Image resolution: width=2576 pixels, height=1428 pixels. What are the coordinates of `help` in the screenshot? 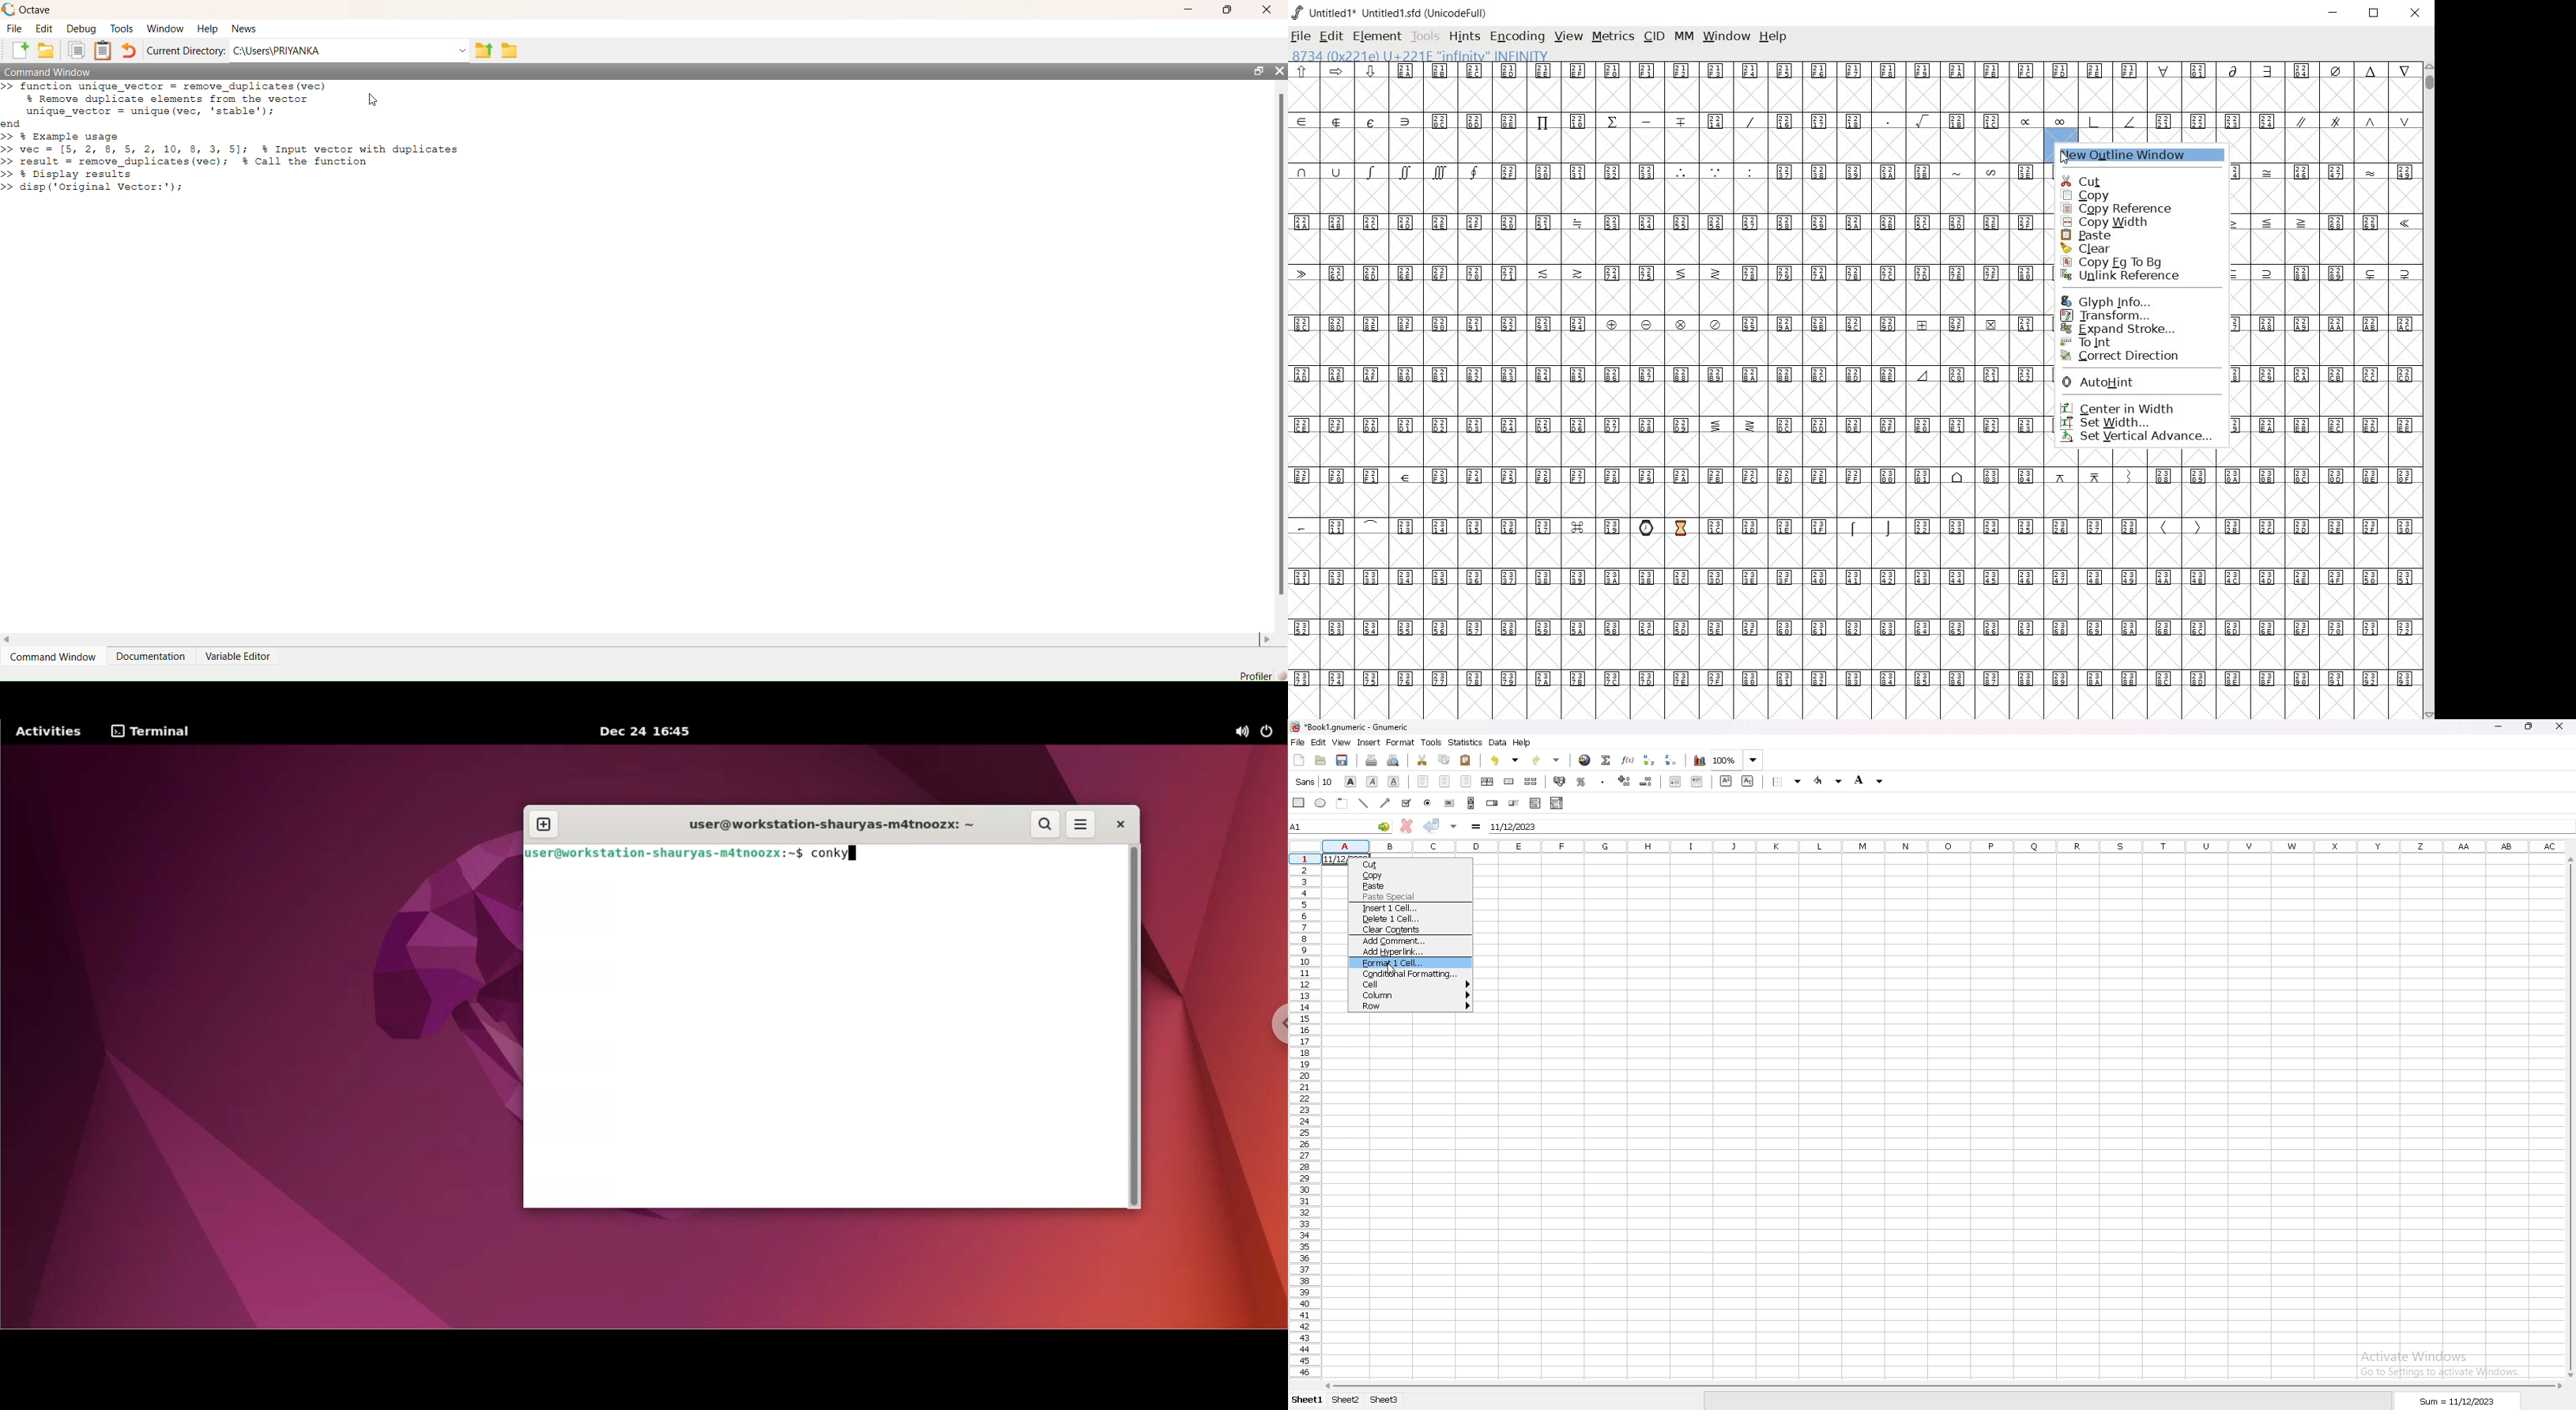 It's located at (1523, 743).